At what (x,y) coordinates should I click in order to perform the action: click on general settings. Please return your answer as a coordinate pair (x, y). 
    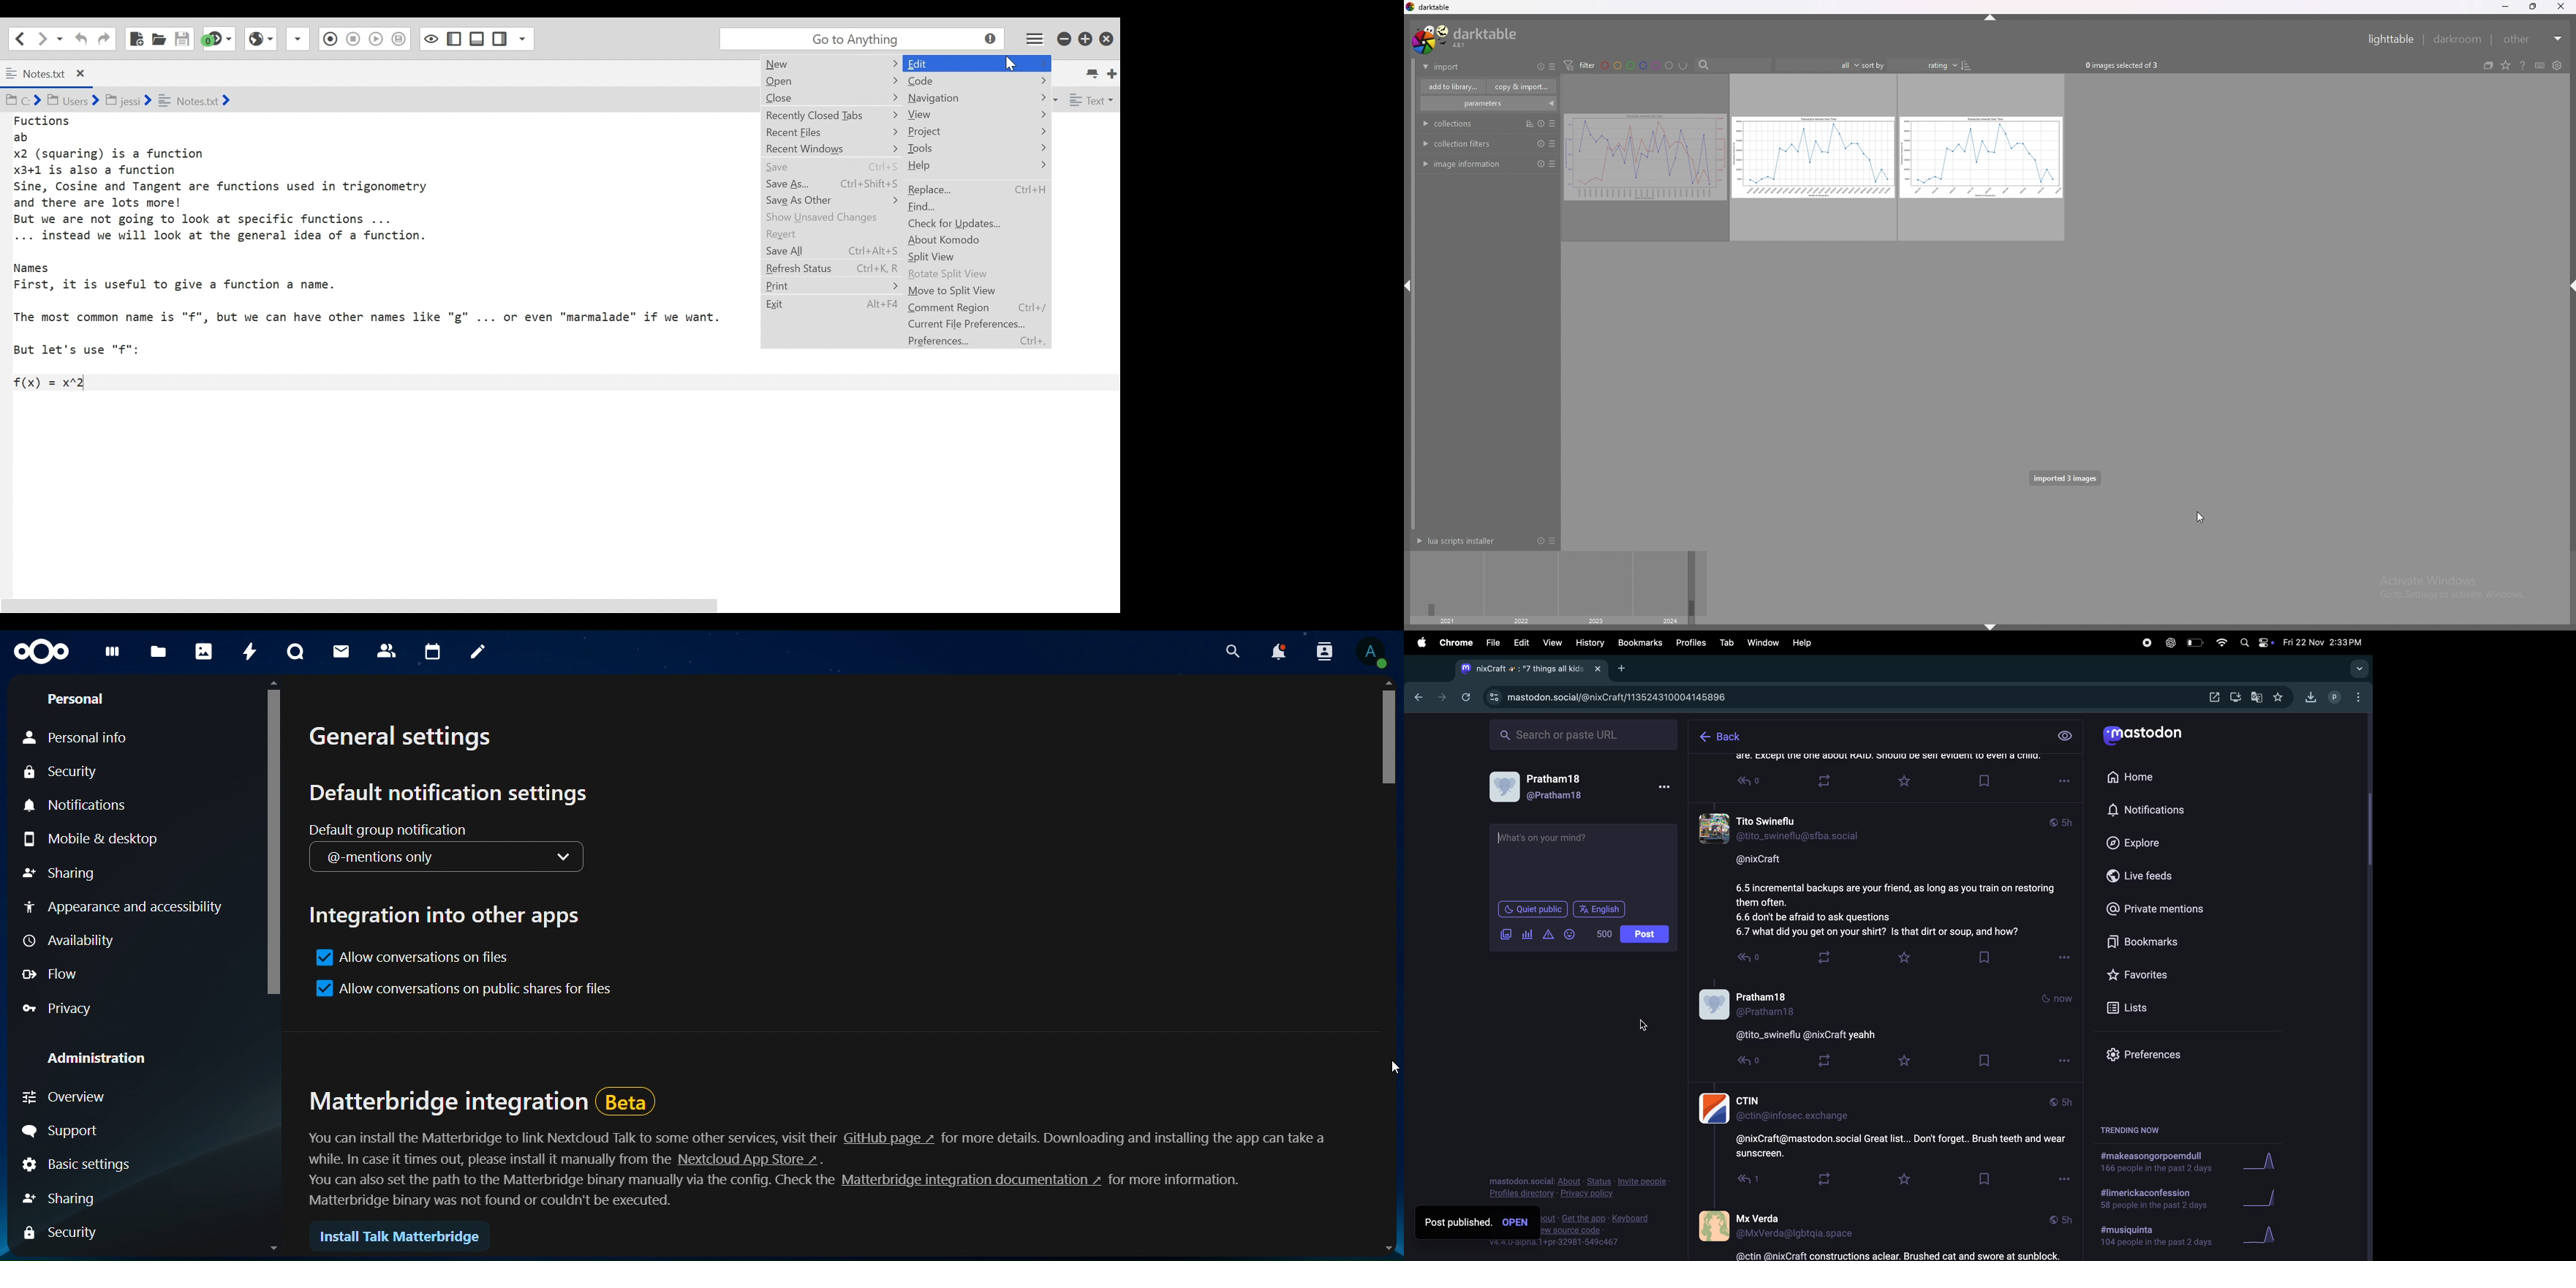
    Looking at the image, I should click on (402, 742).